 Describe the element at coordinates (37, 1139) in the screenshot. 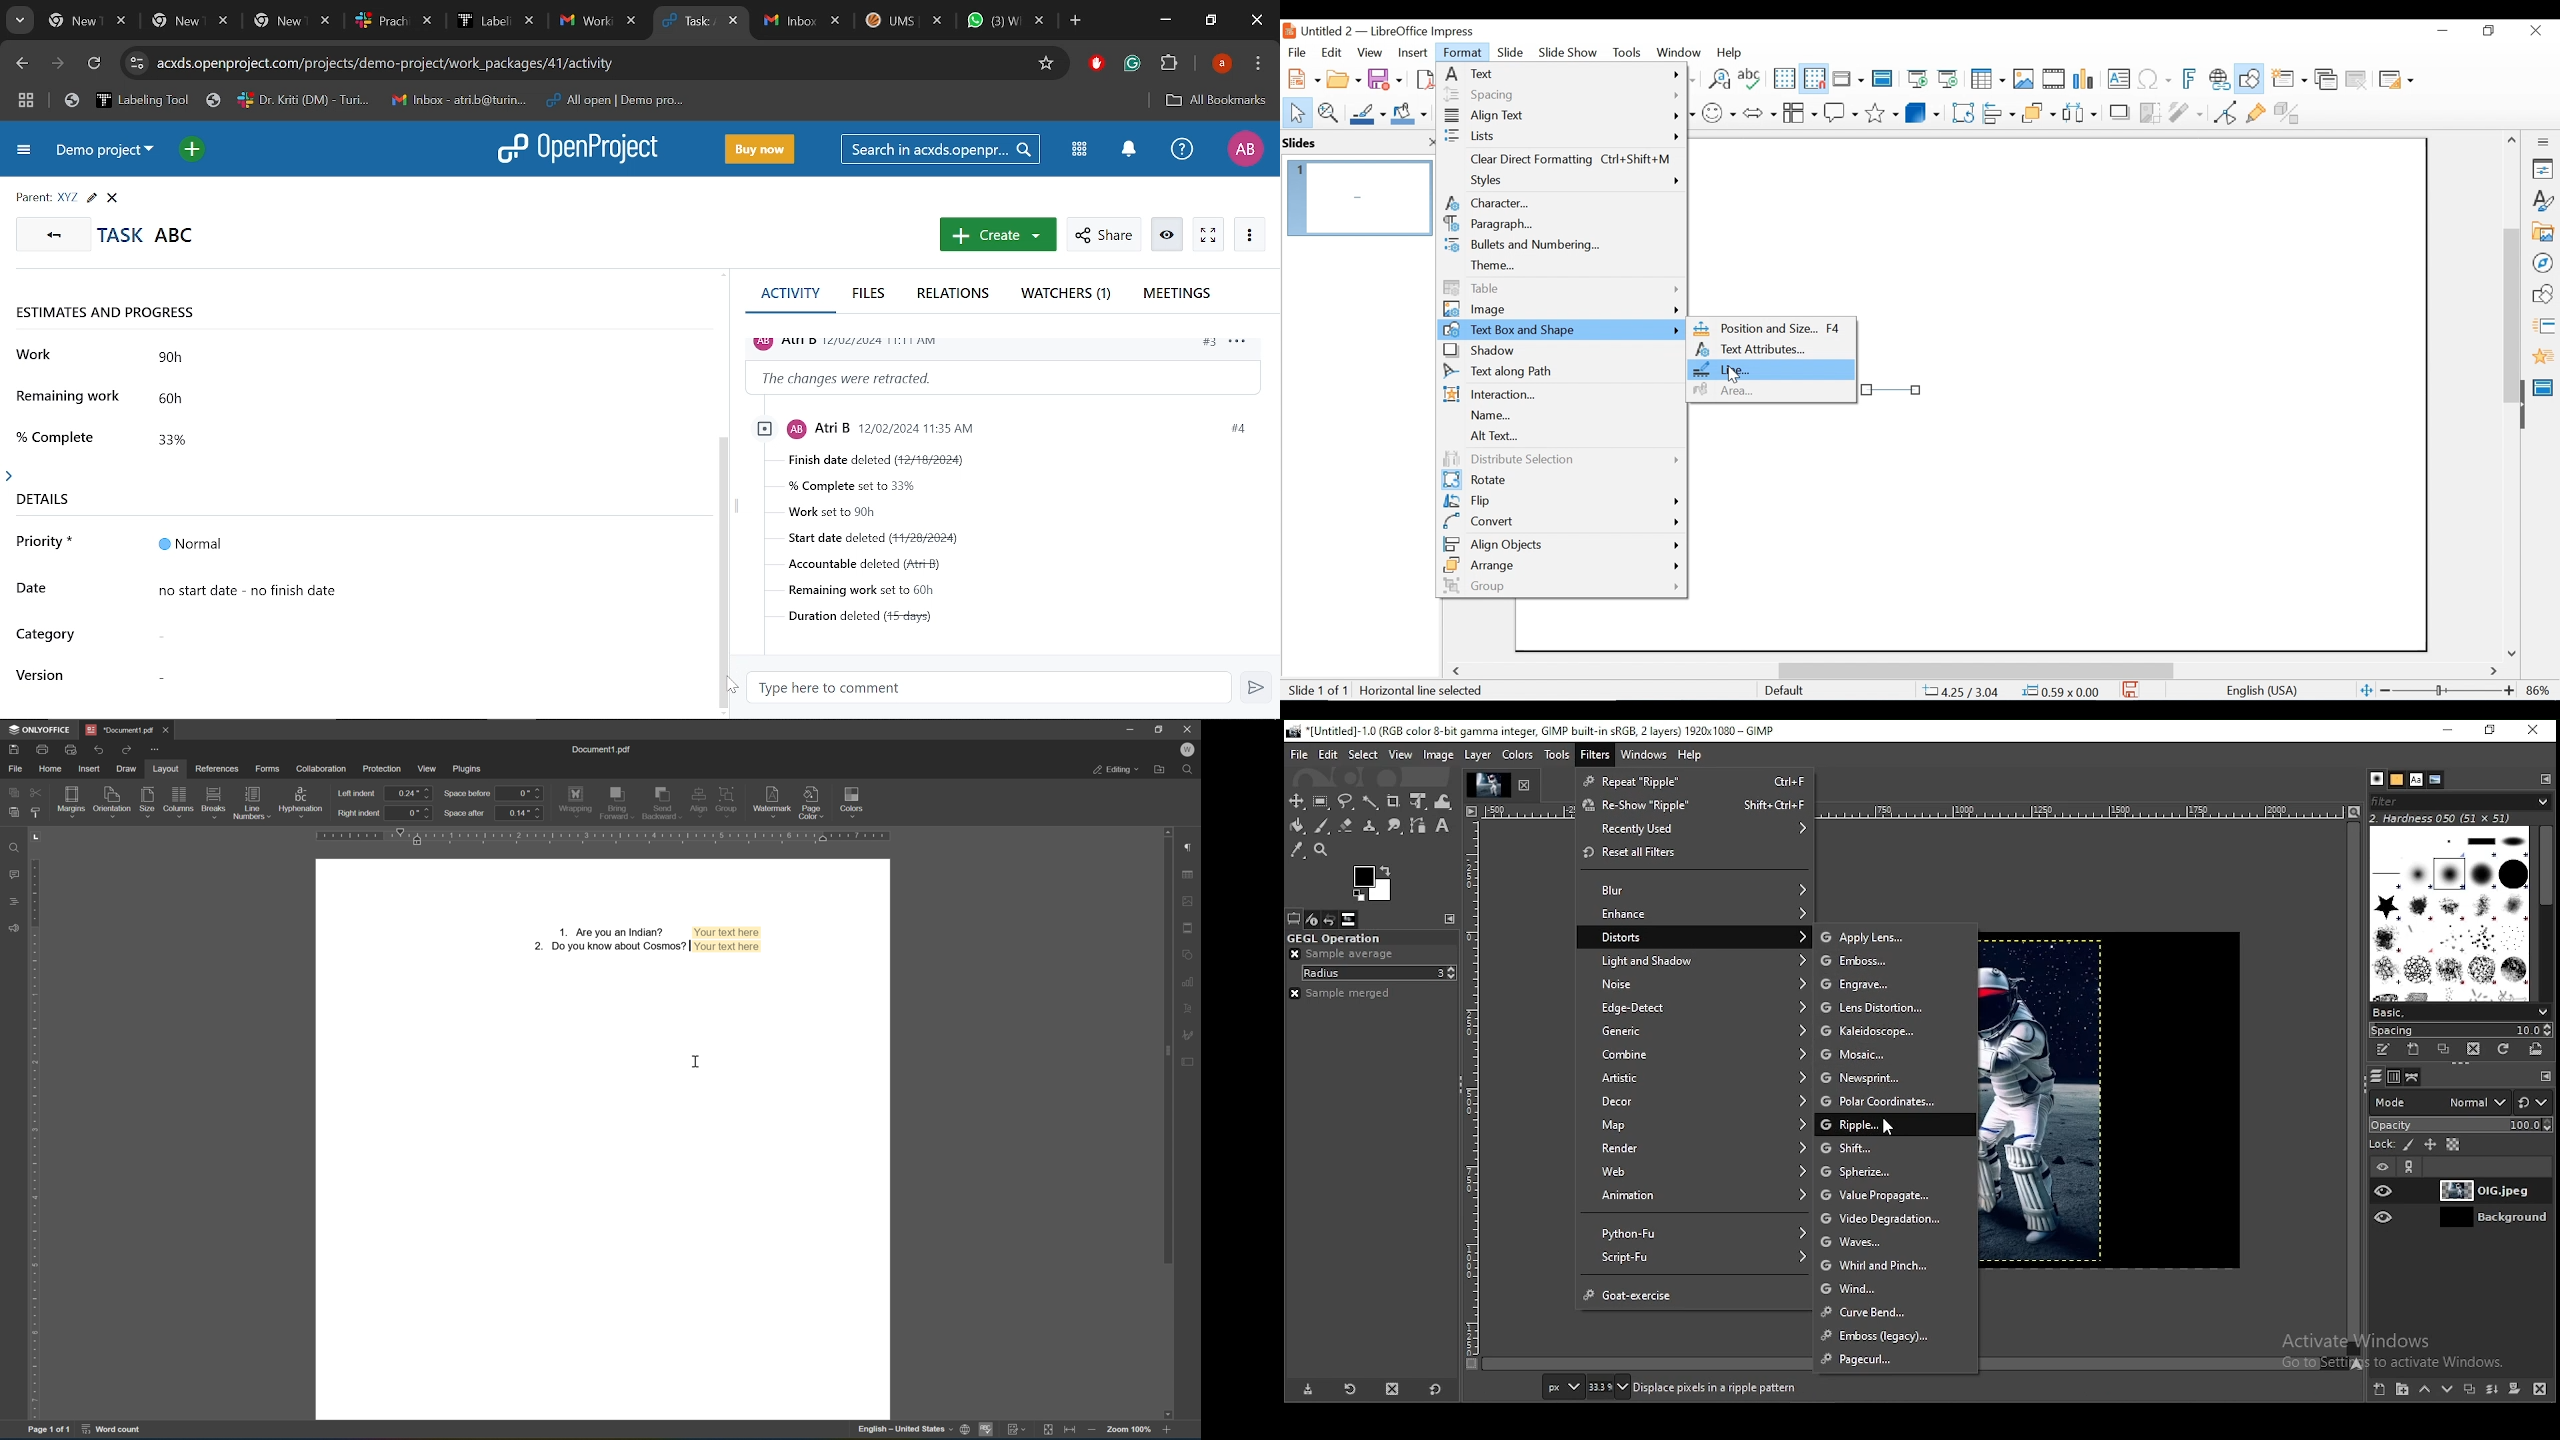

I see `ruler` at that location.